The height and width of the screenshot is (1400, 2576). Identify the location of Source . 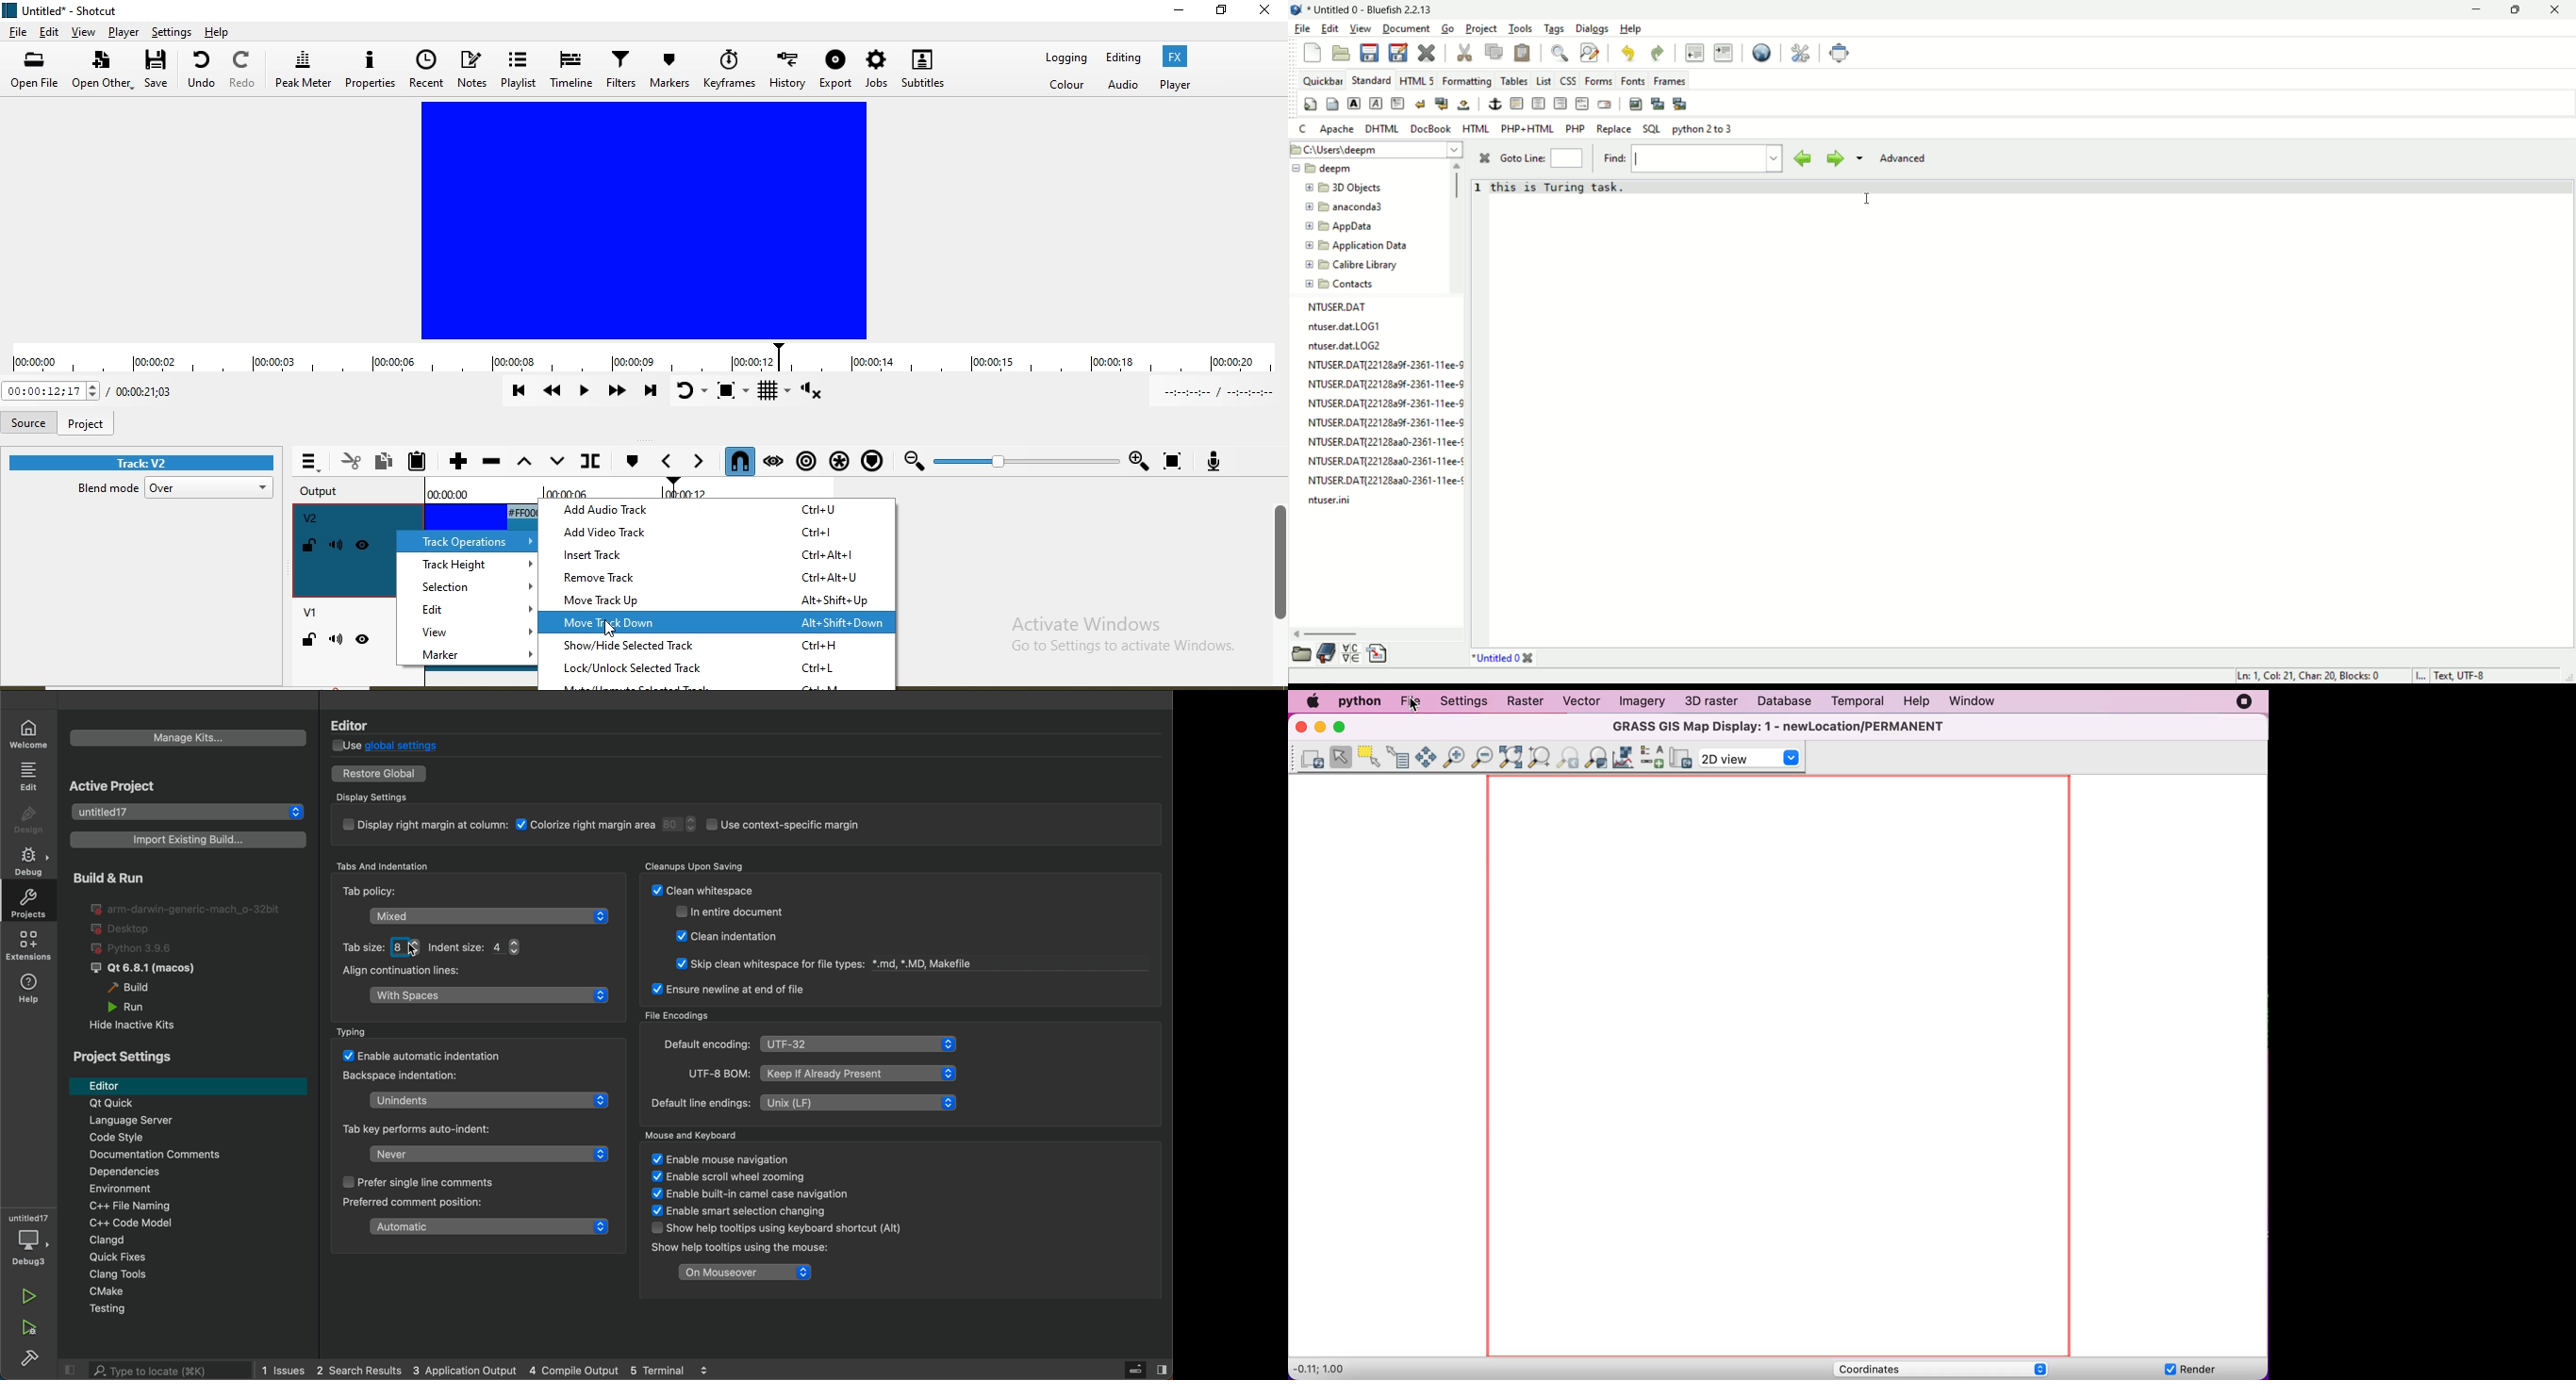
(27, 423).